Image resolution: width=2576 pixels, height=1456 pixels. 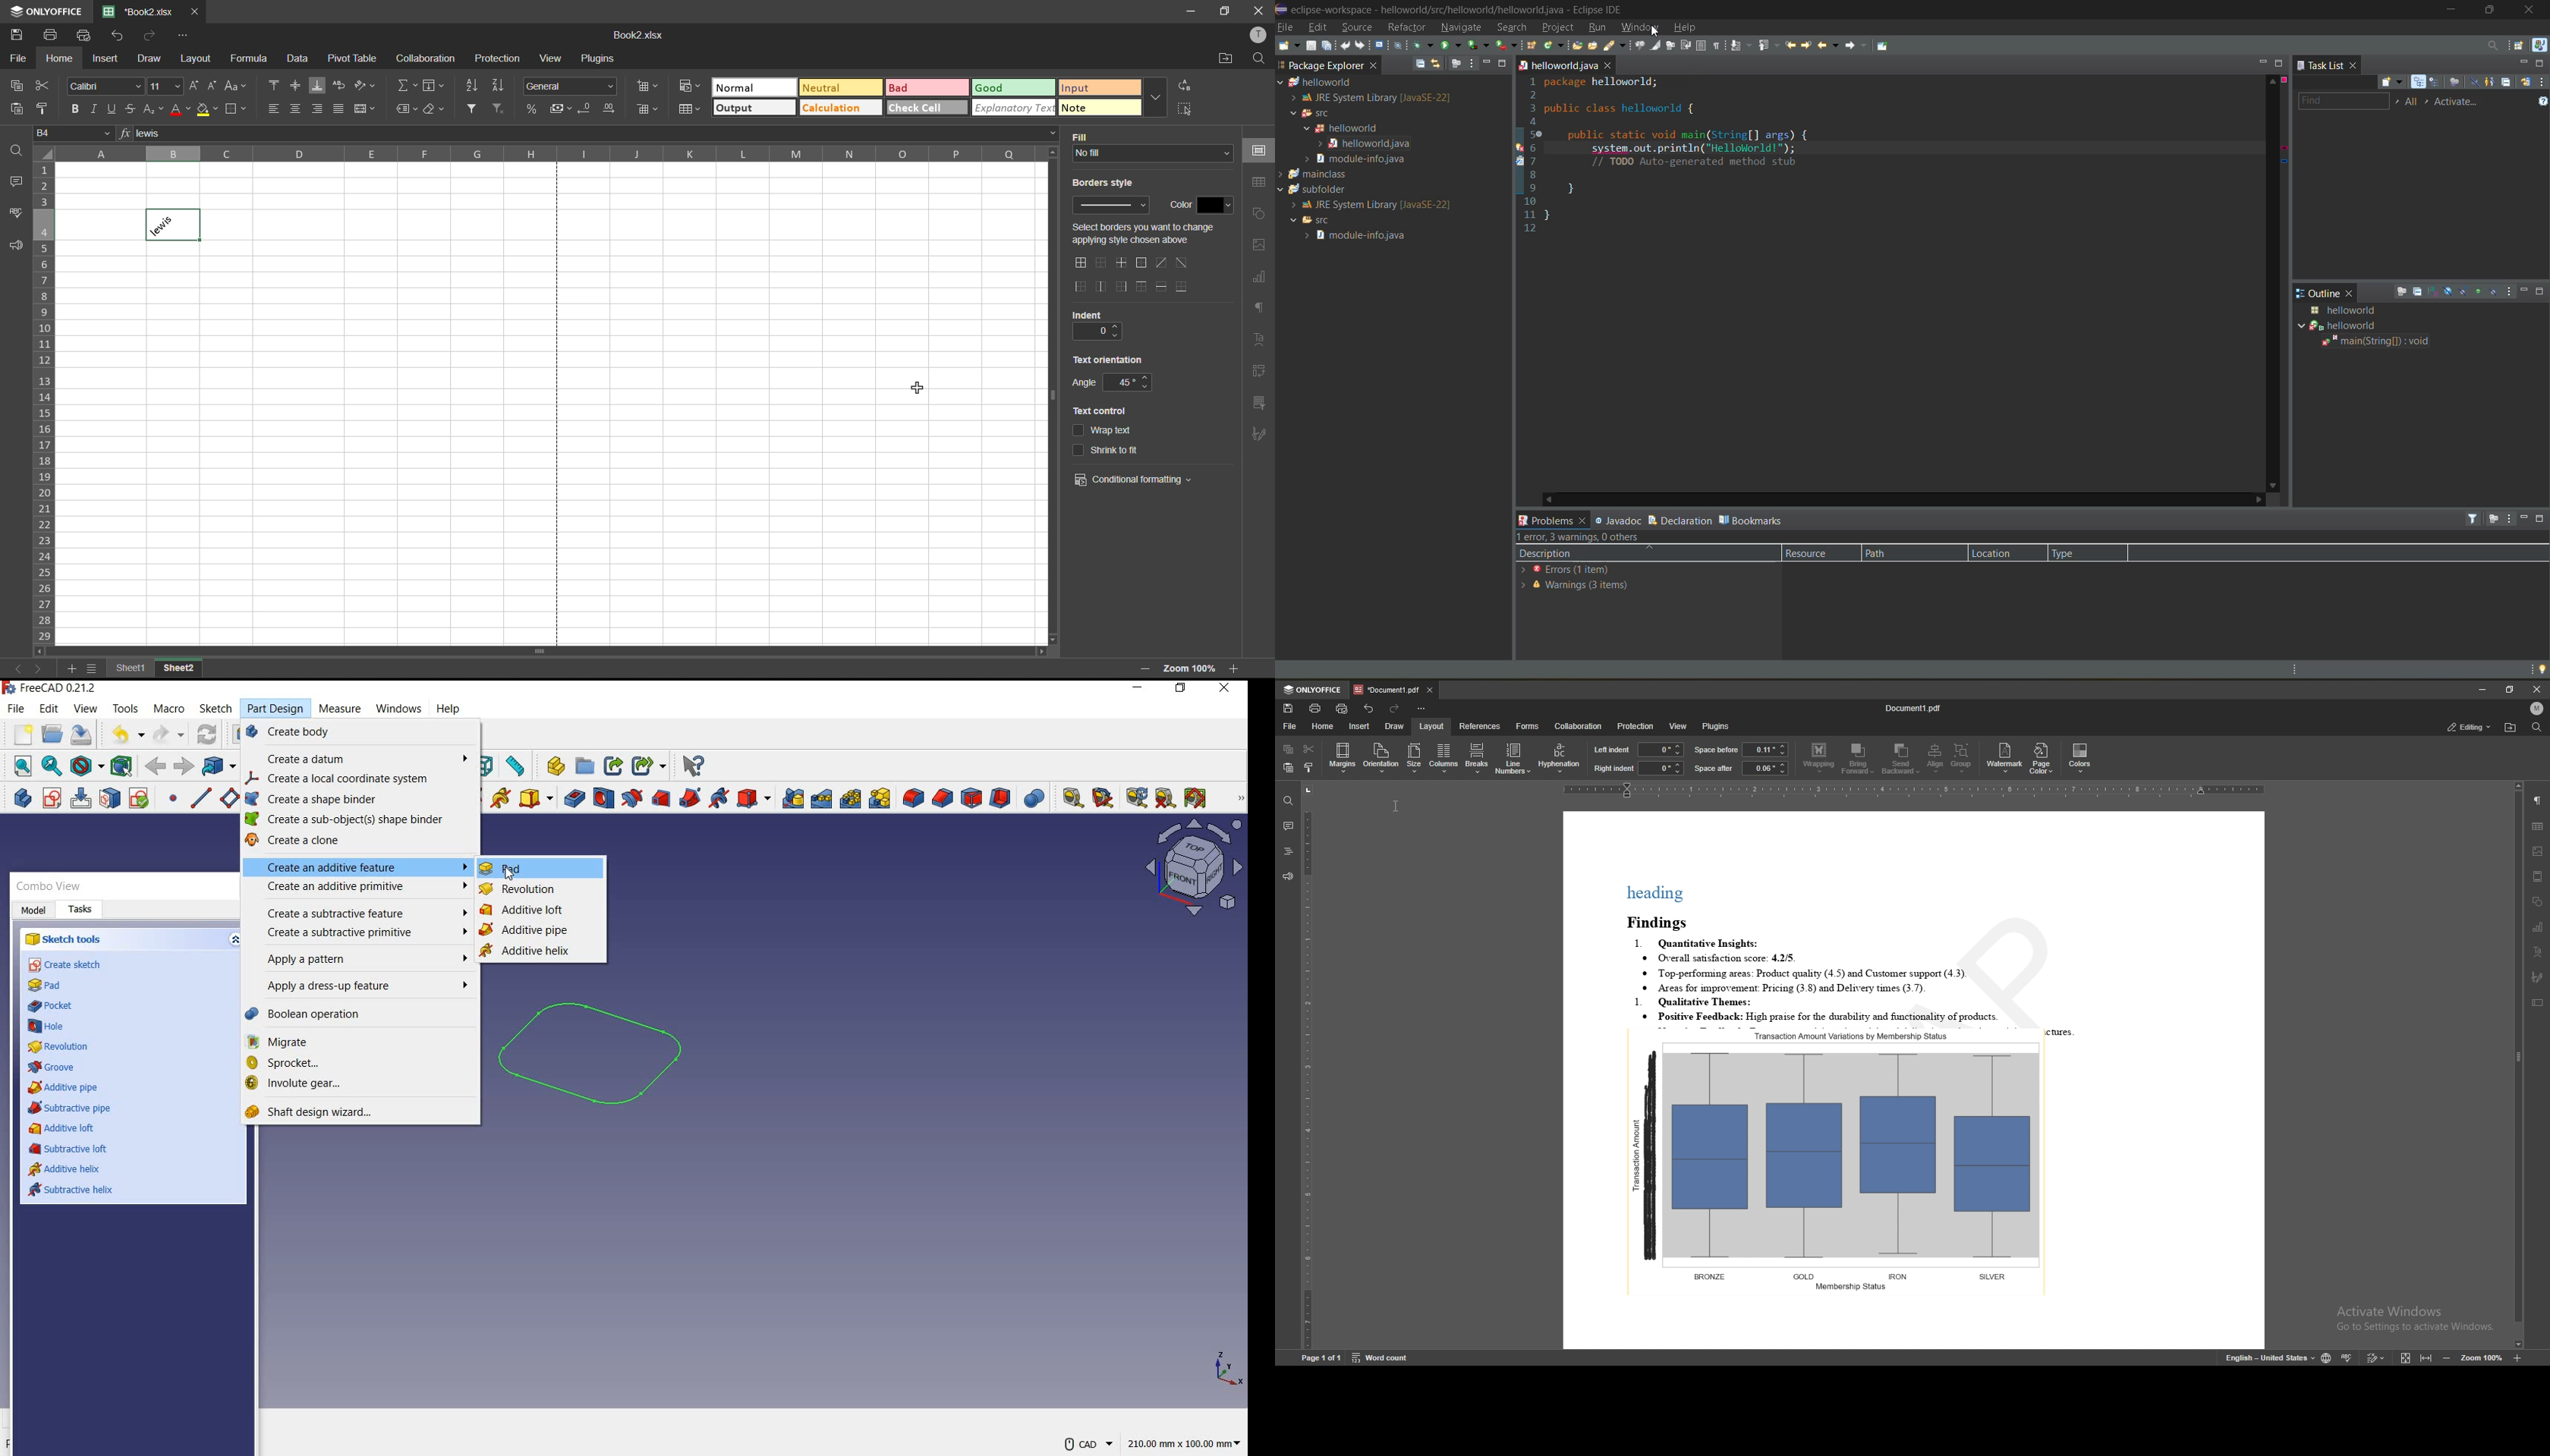 I want to click on file name, so click(x=1914, y=707).